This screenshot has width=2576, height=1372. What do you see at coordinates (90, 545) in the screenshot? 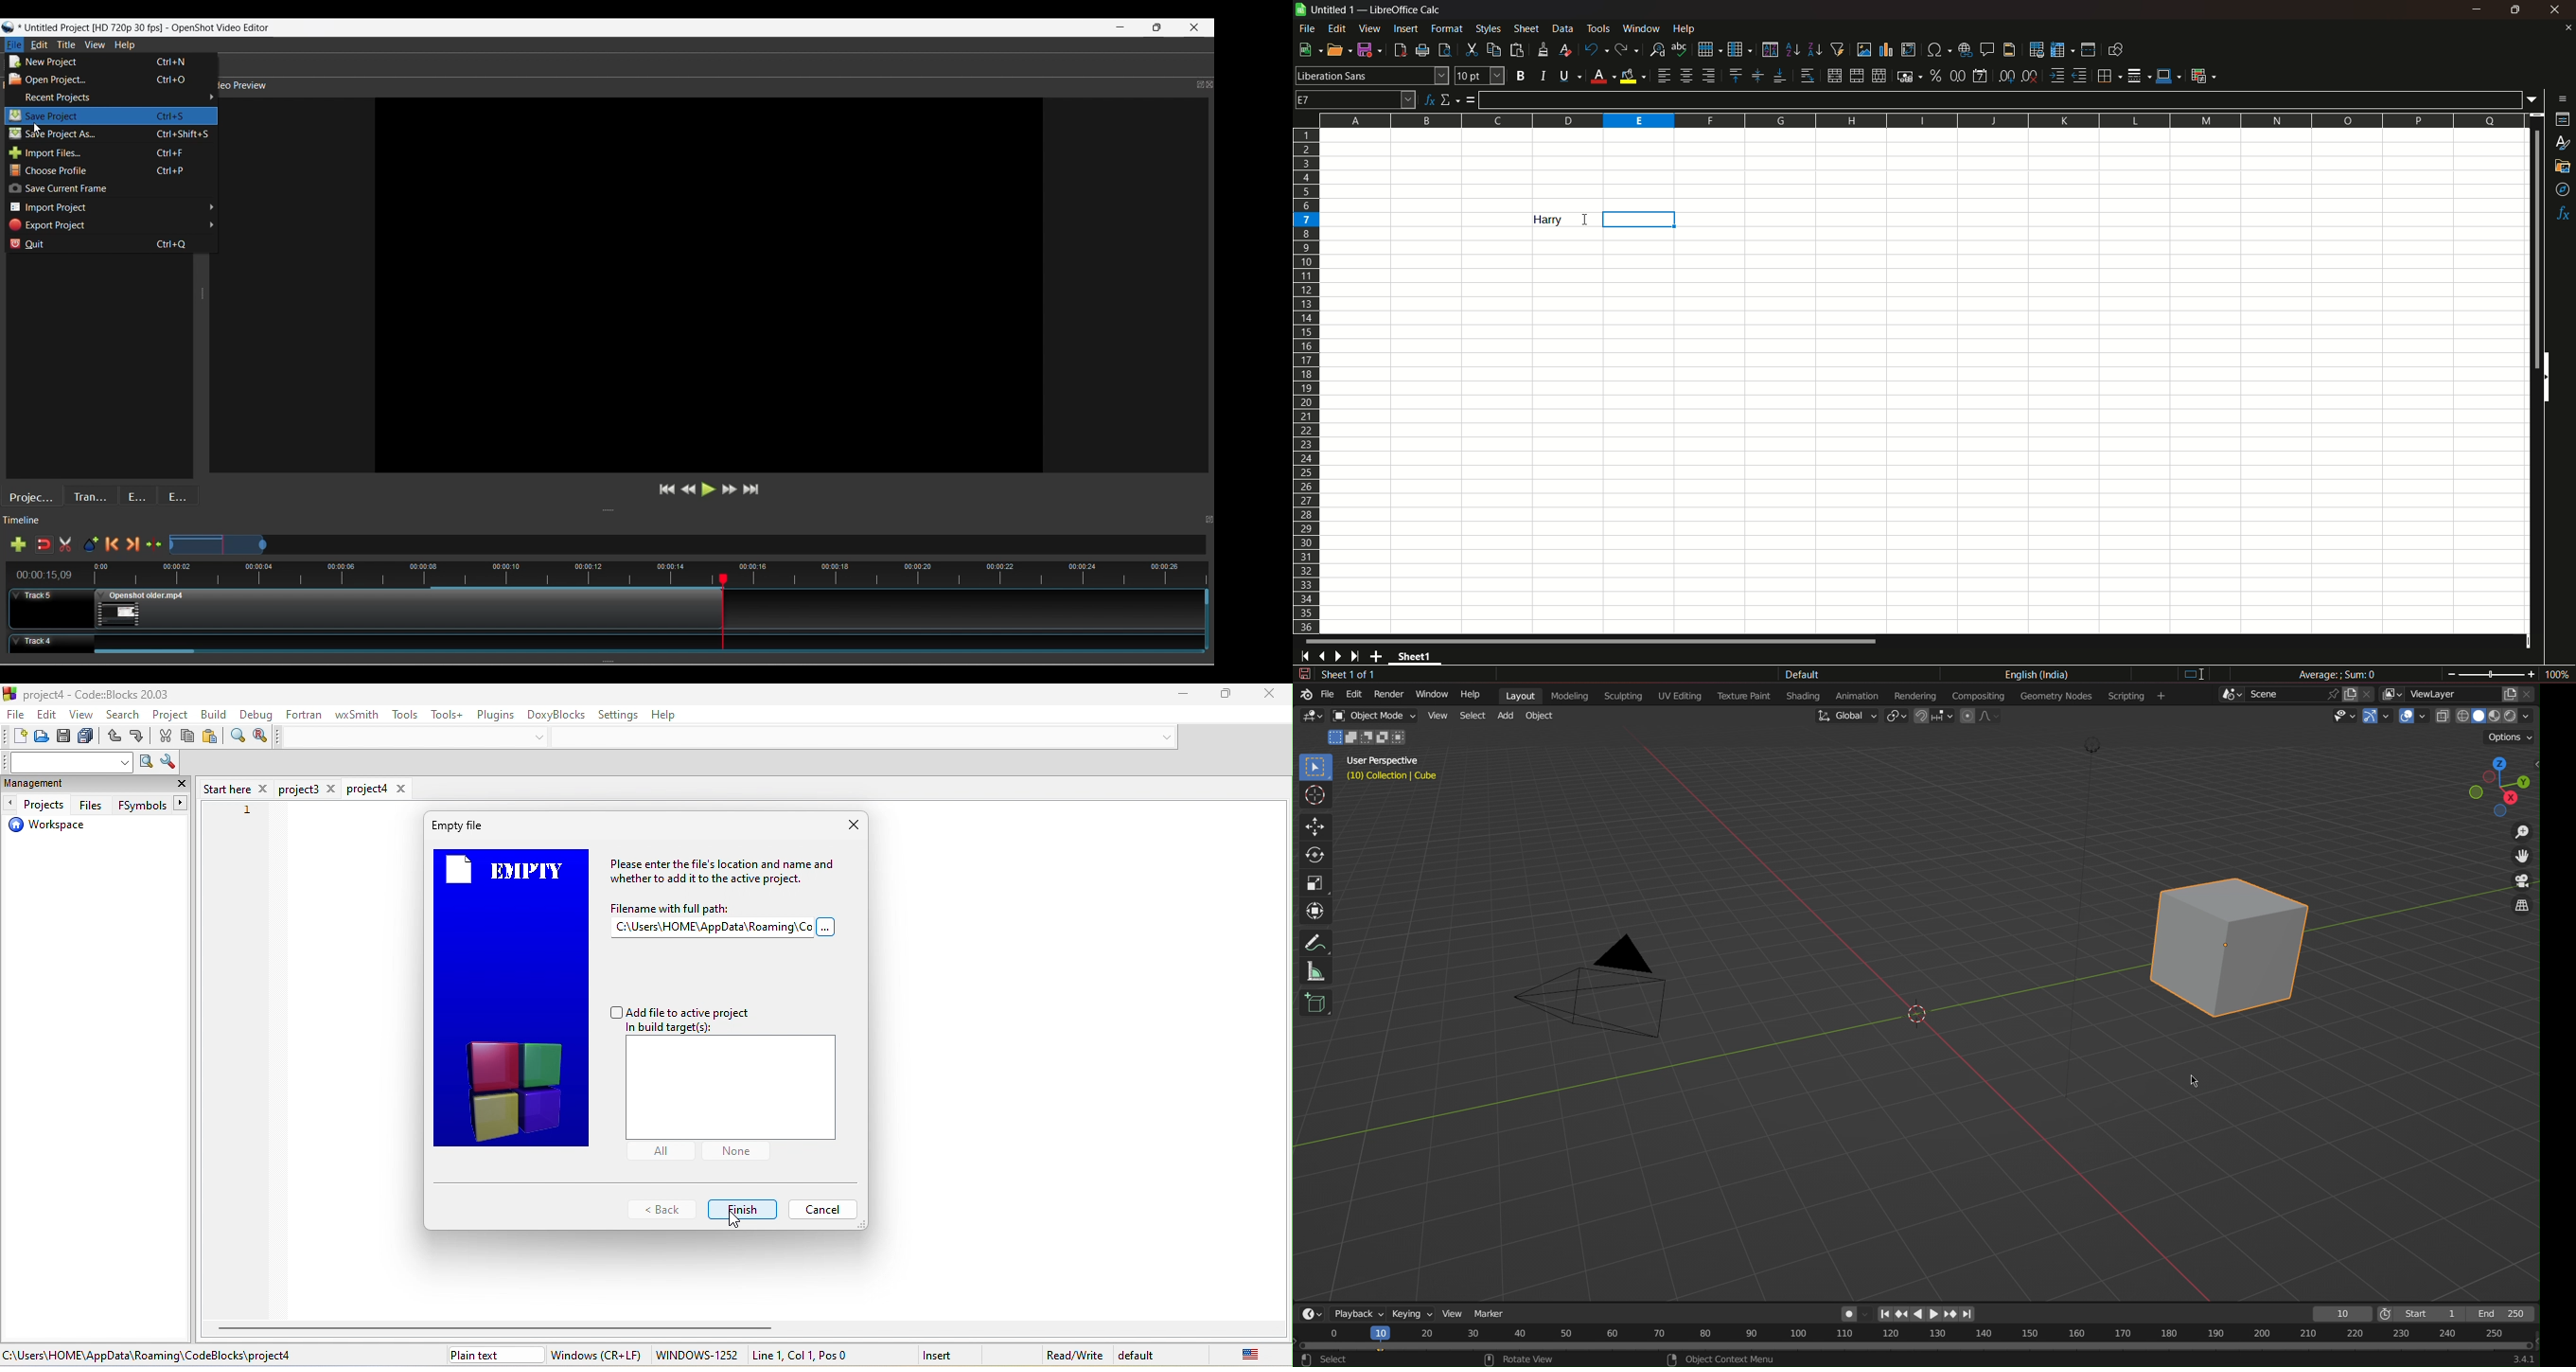
I see `Add marker` at bounding box center [90, 545].